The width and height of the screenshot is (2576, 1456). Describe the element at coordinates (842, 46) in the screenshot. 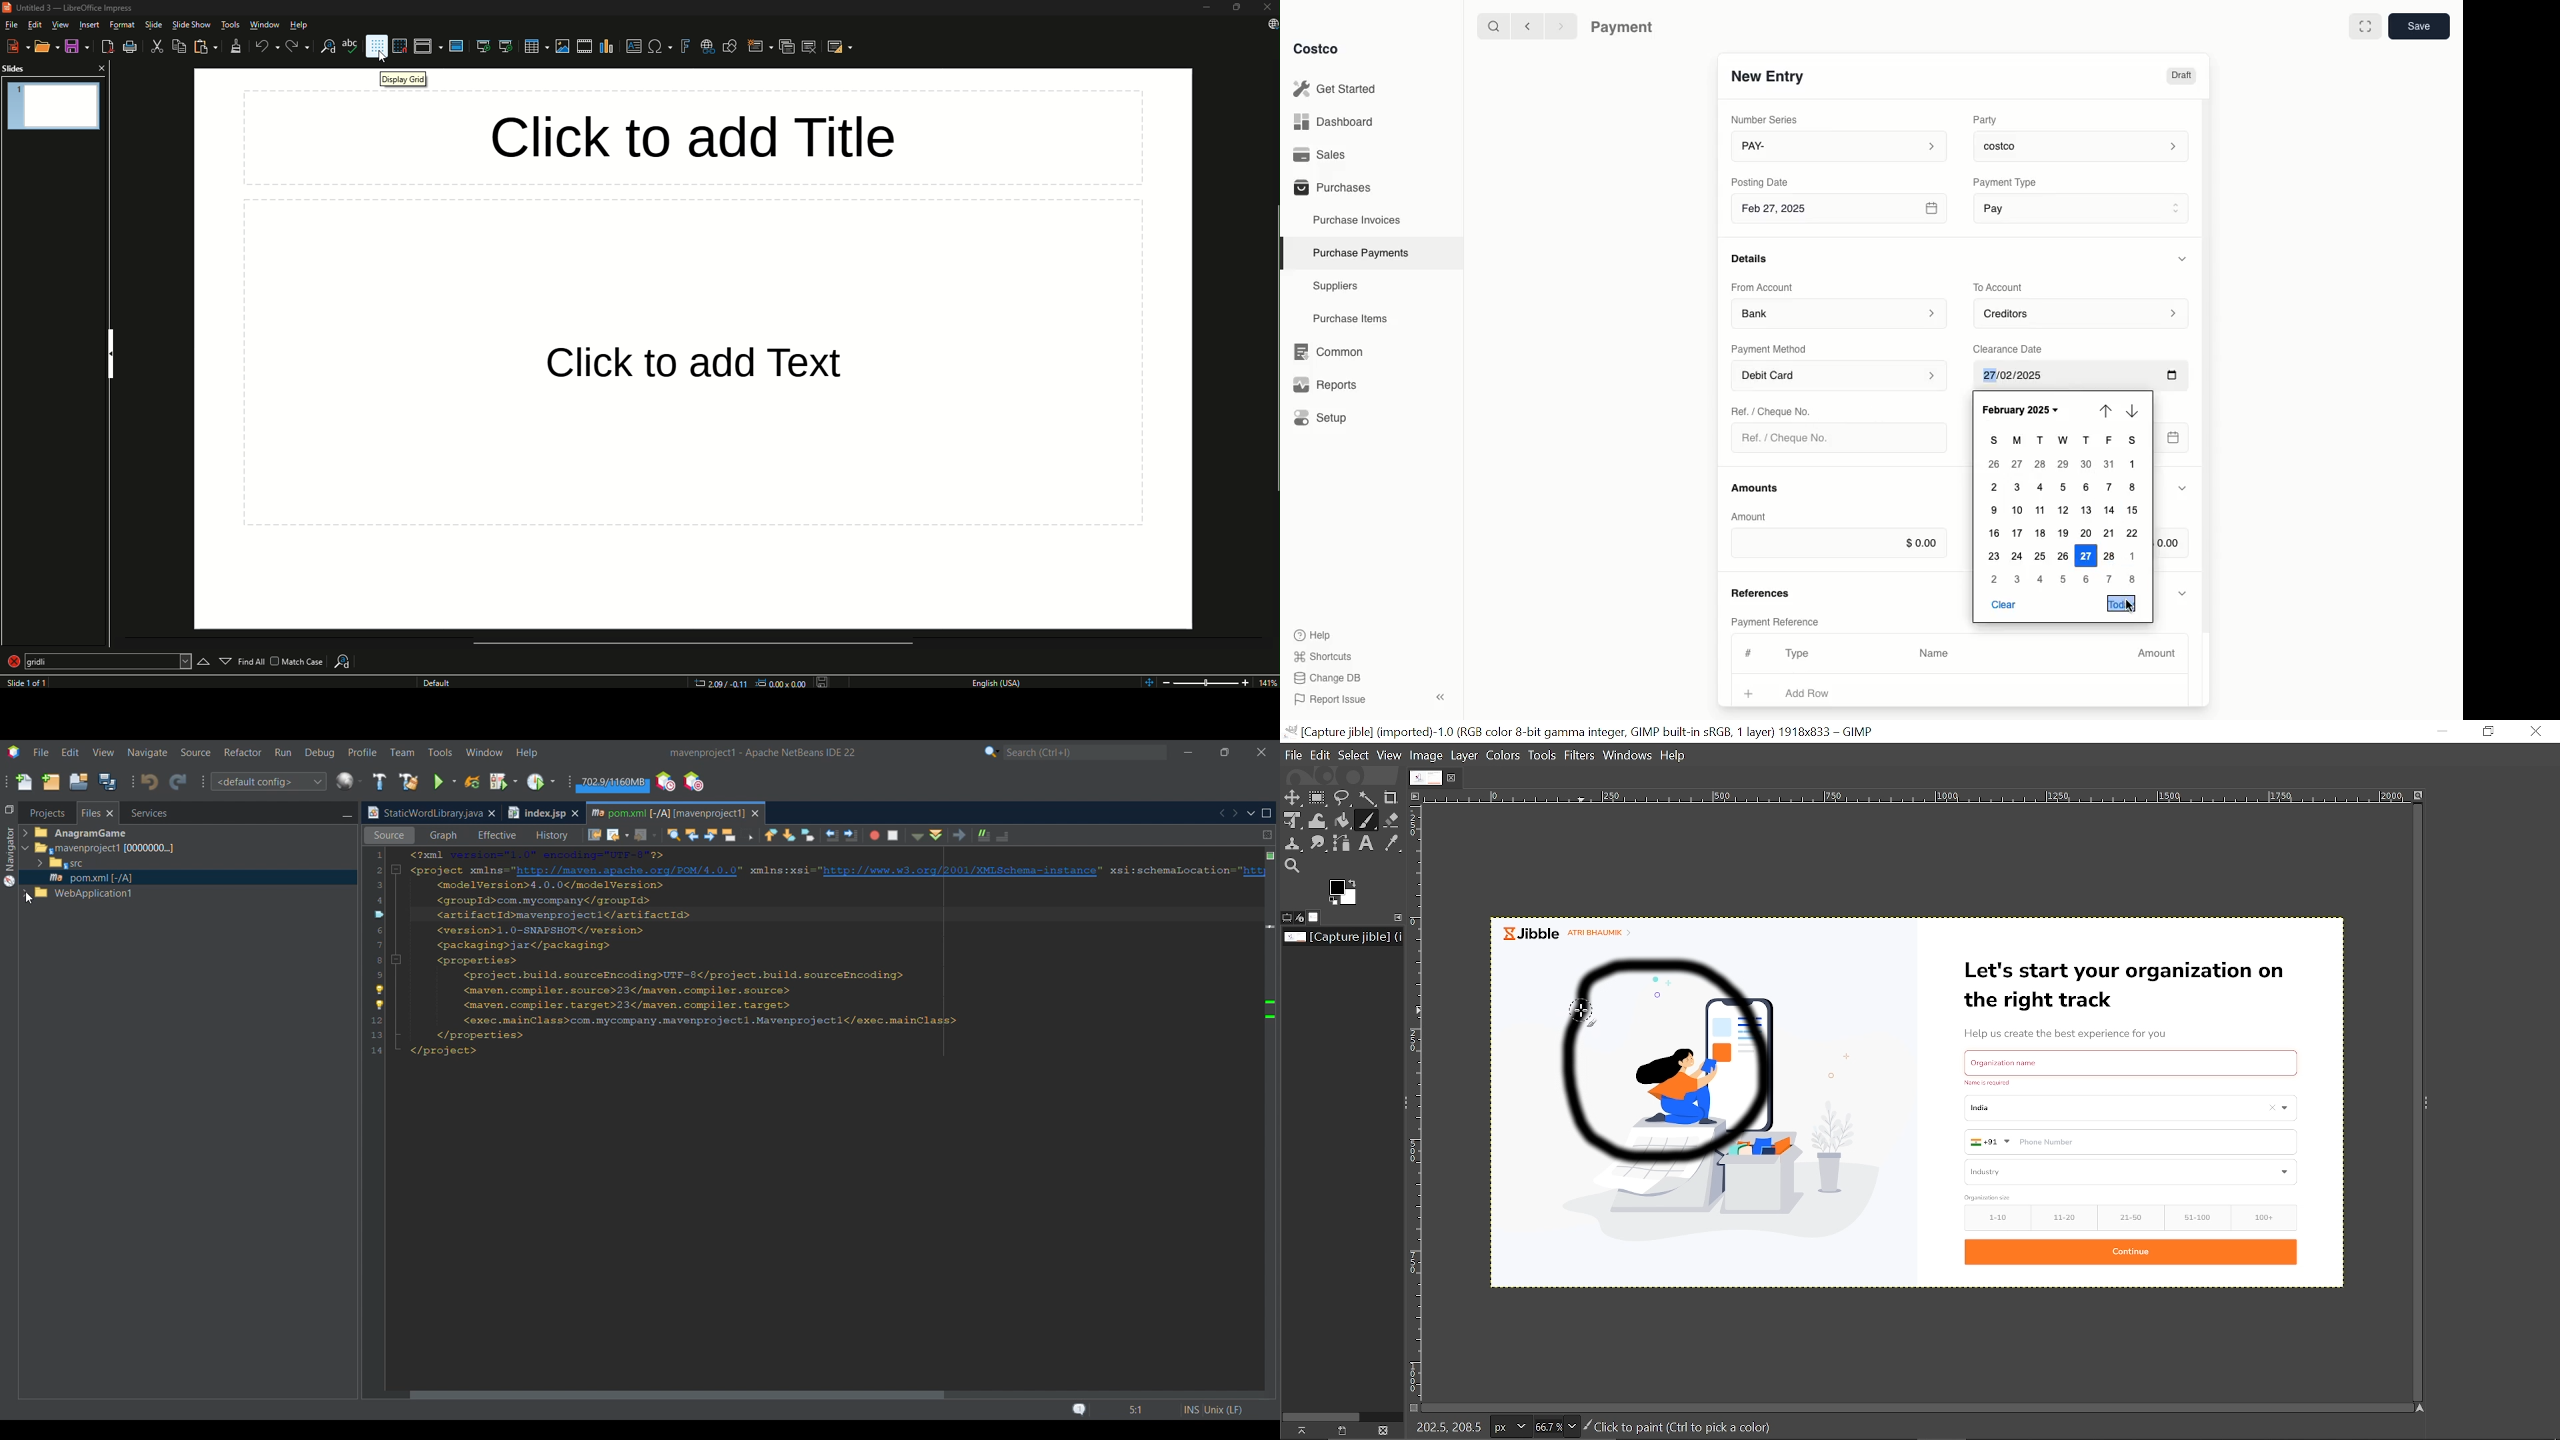

I see `Slide Layout` at that location.